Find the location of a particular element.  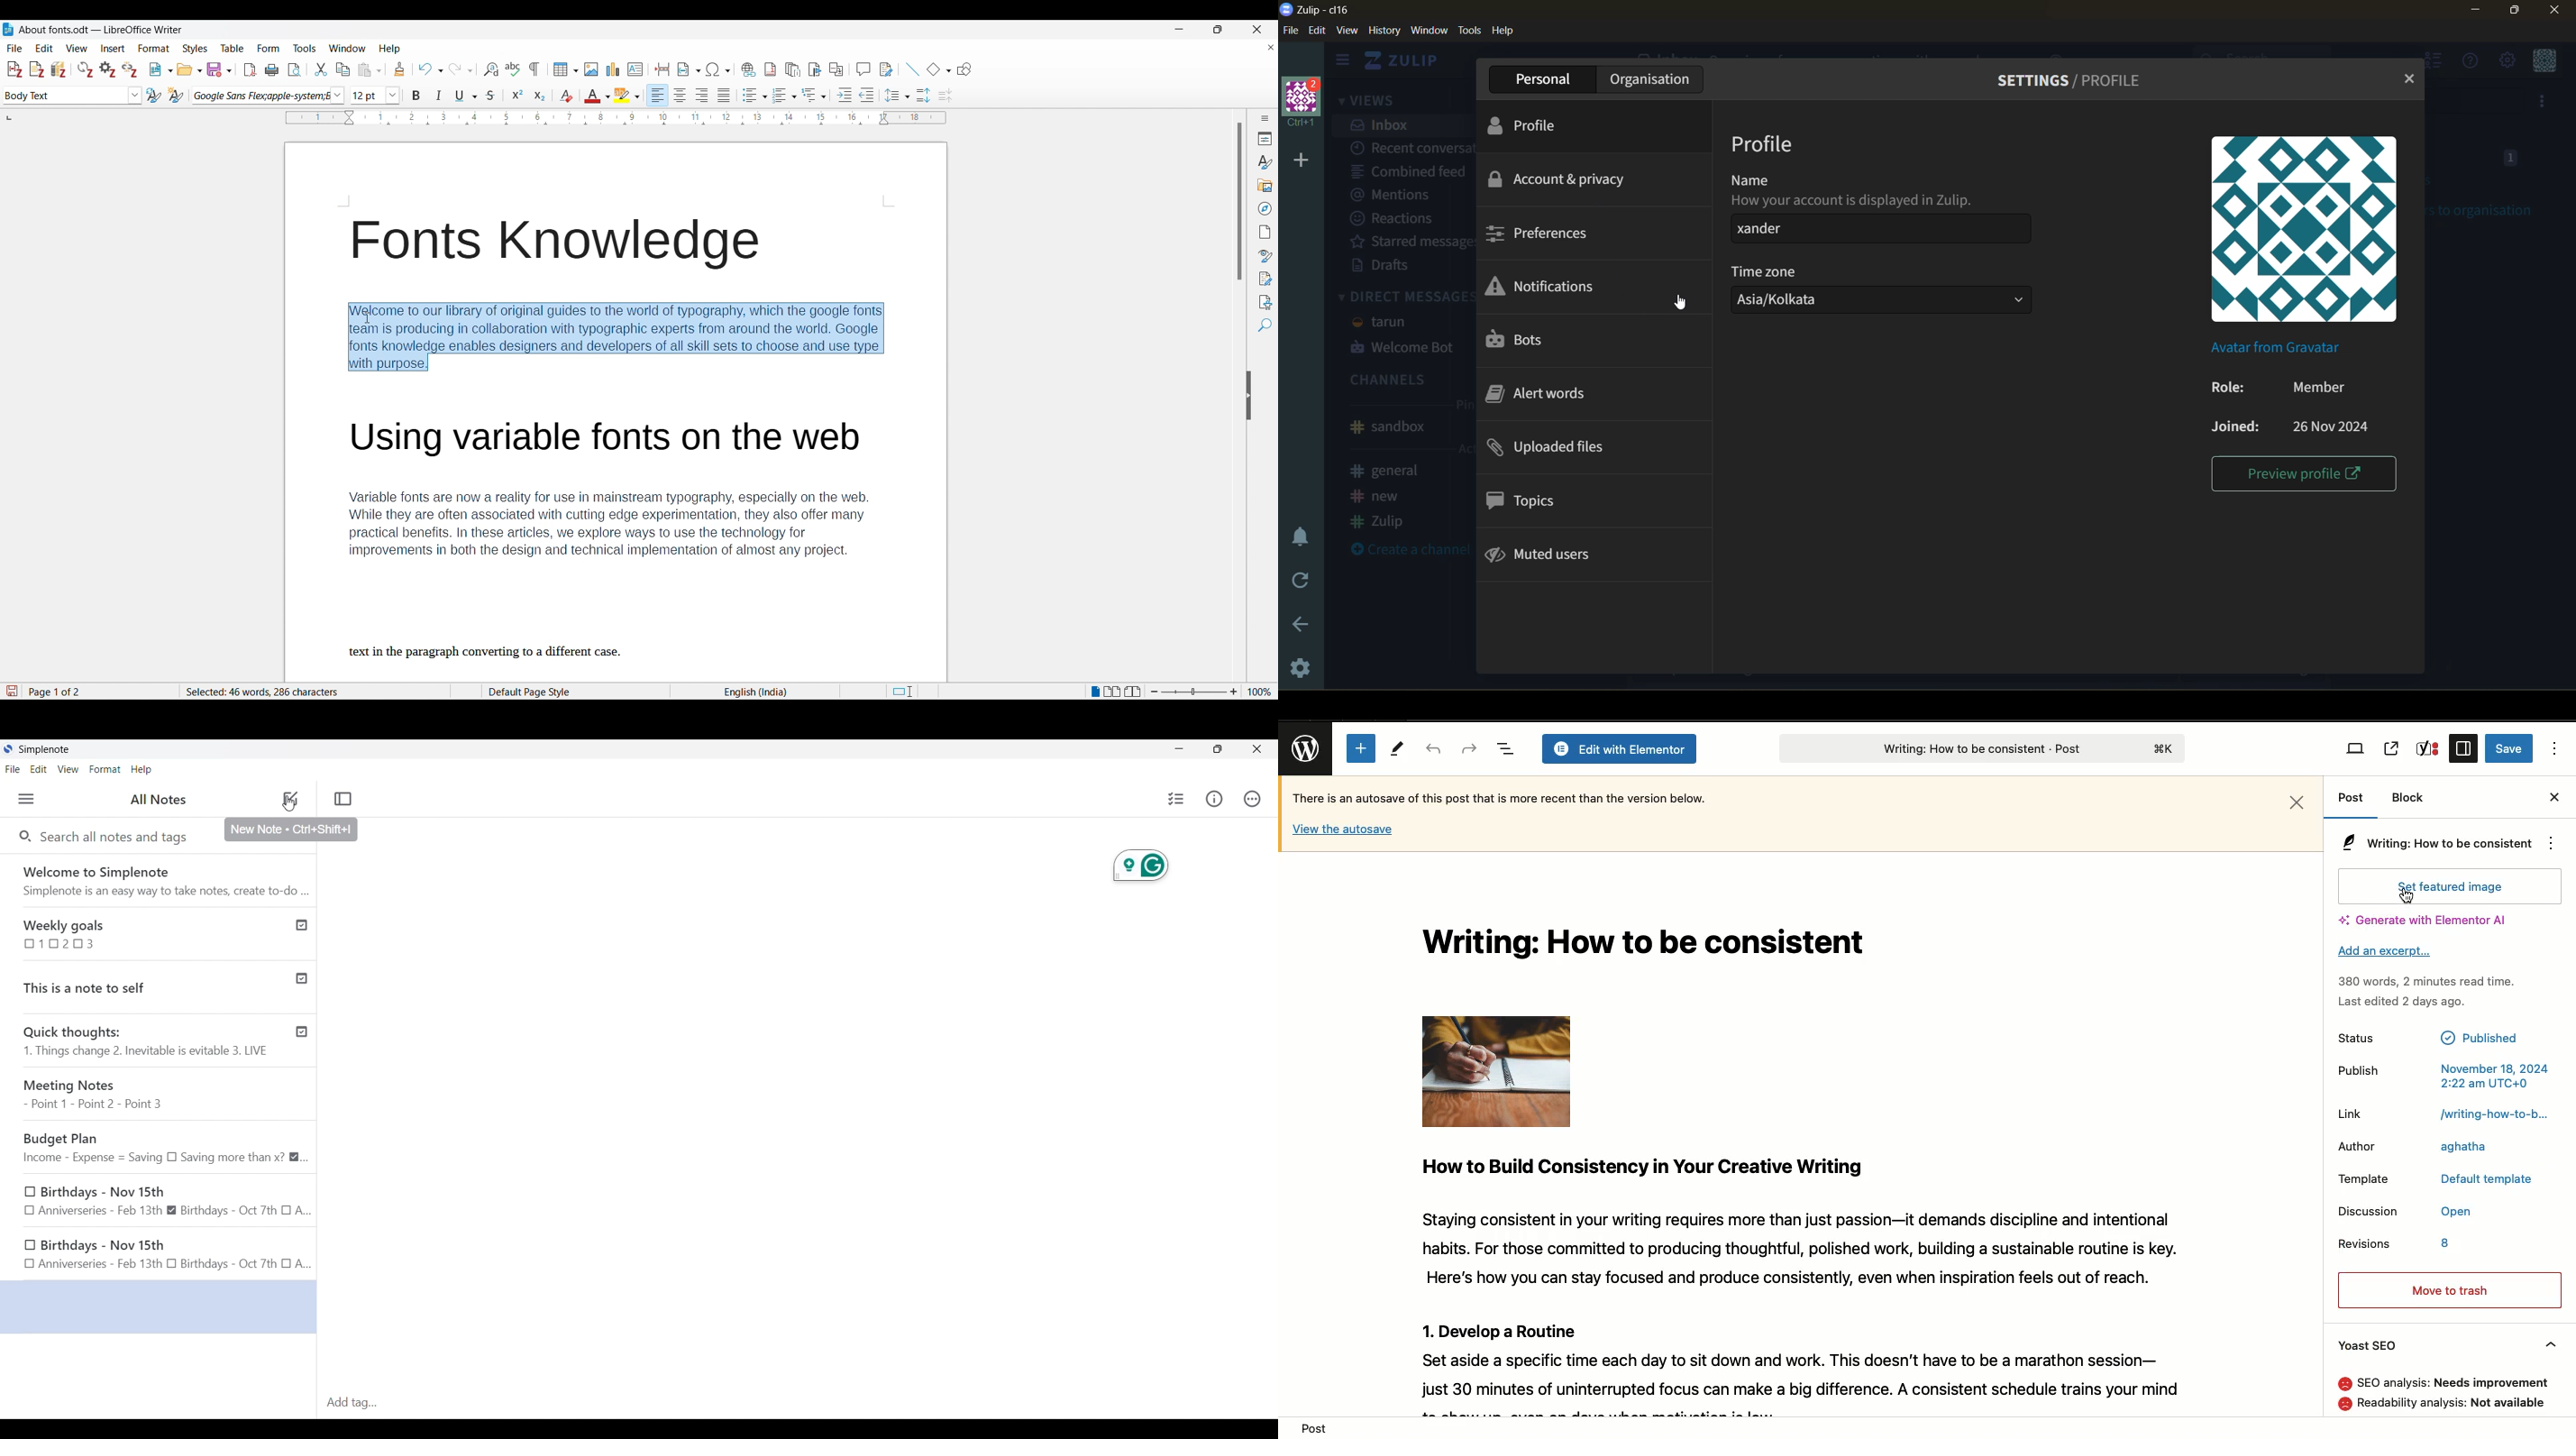

profile is located at coordinates (1550, 129).